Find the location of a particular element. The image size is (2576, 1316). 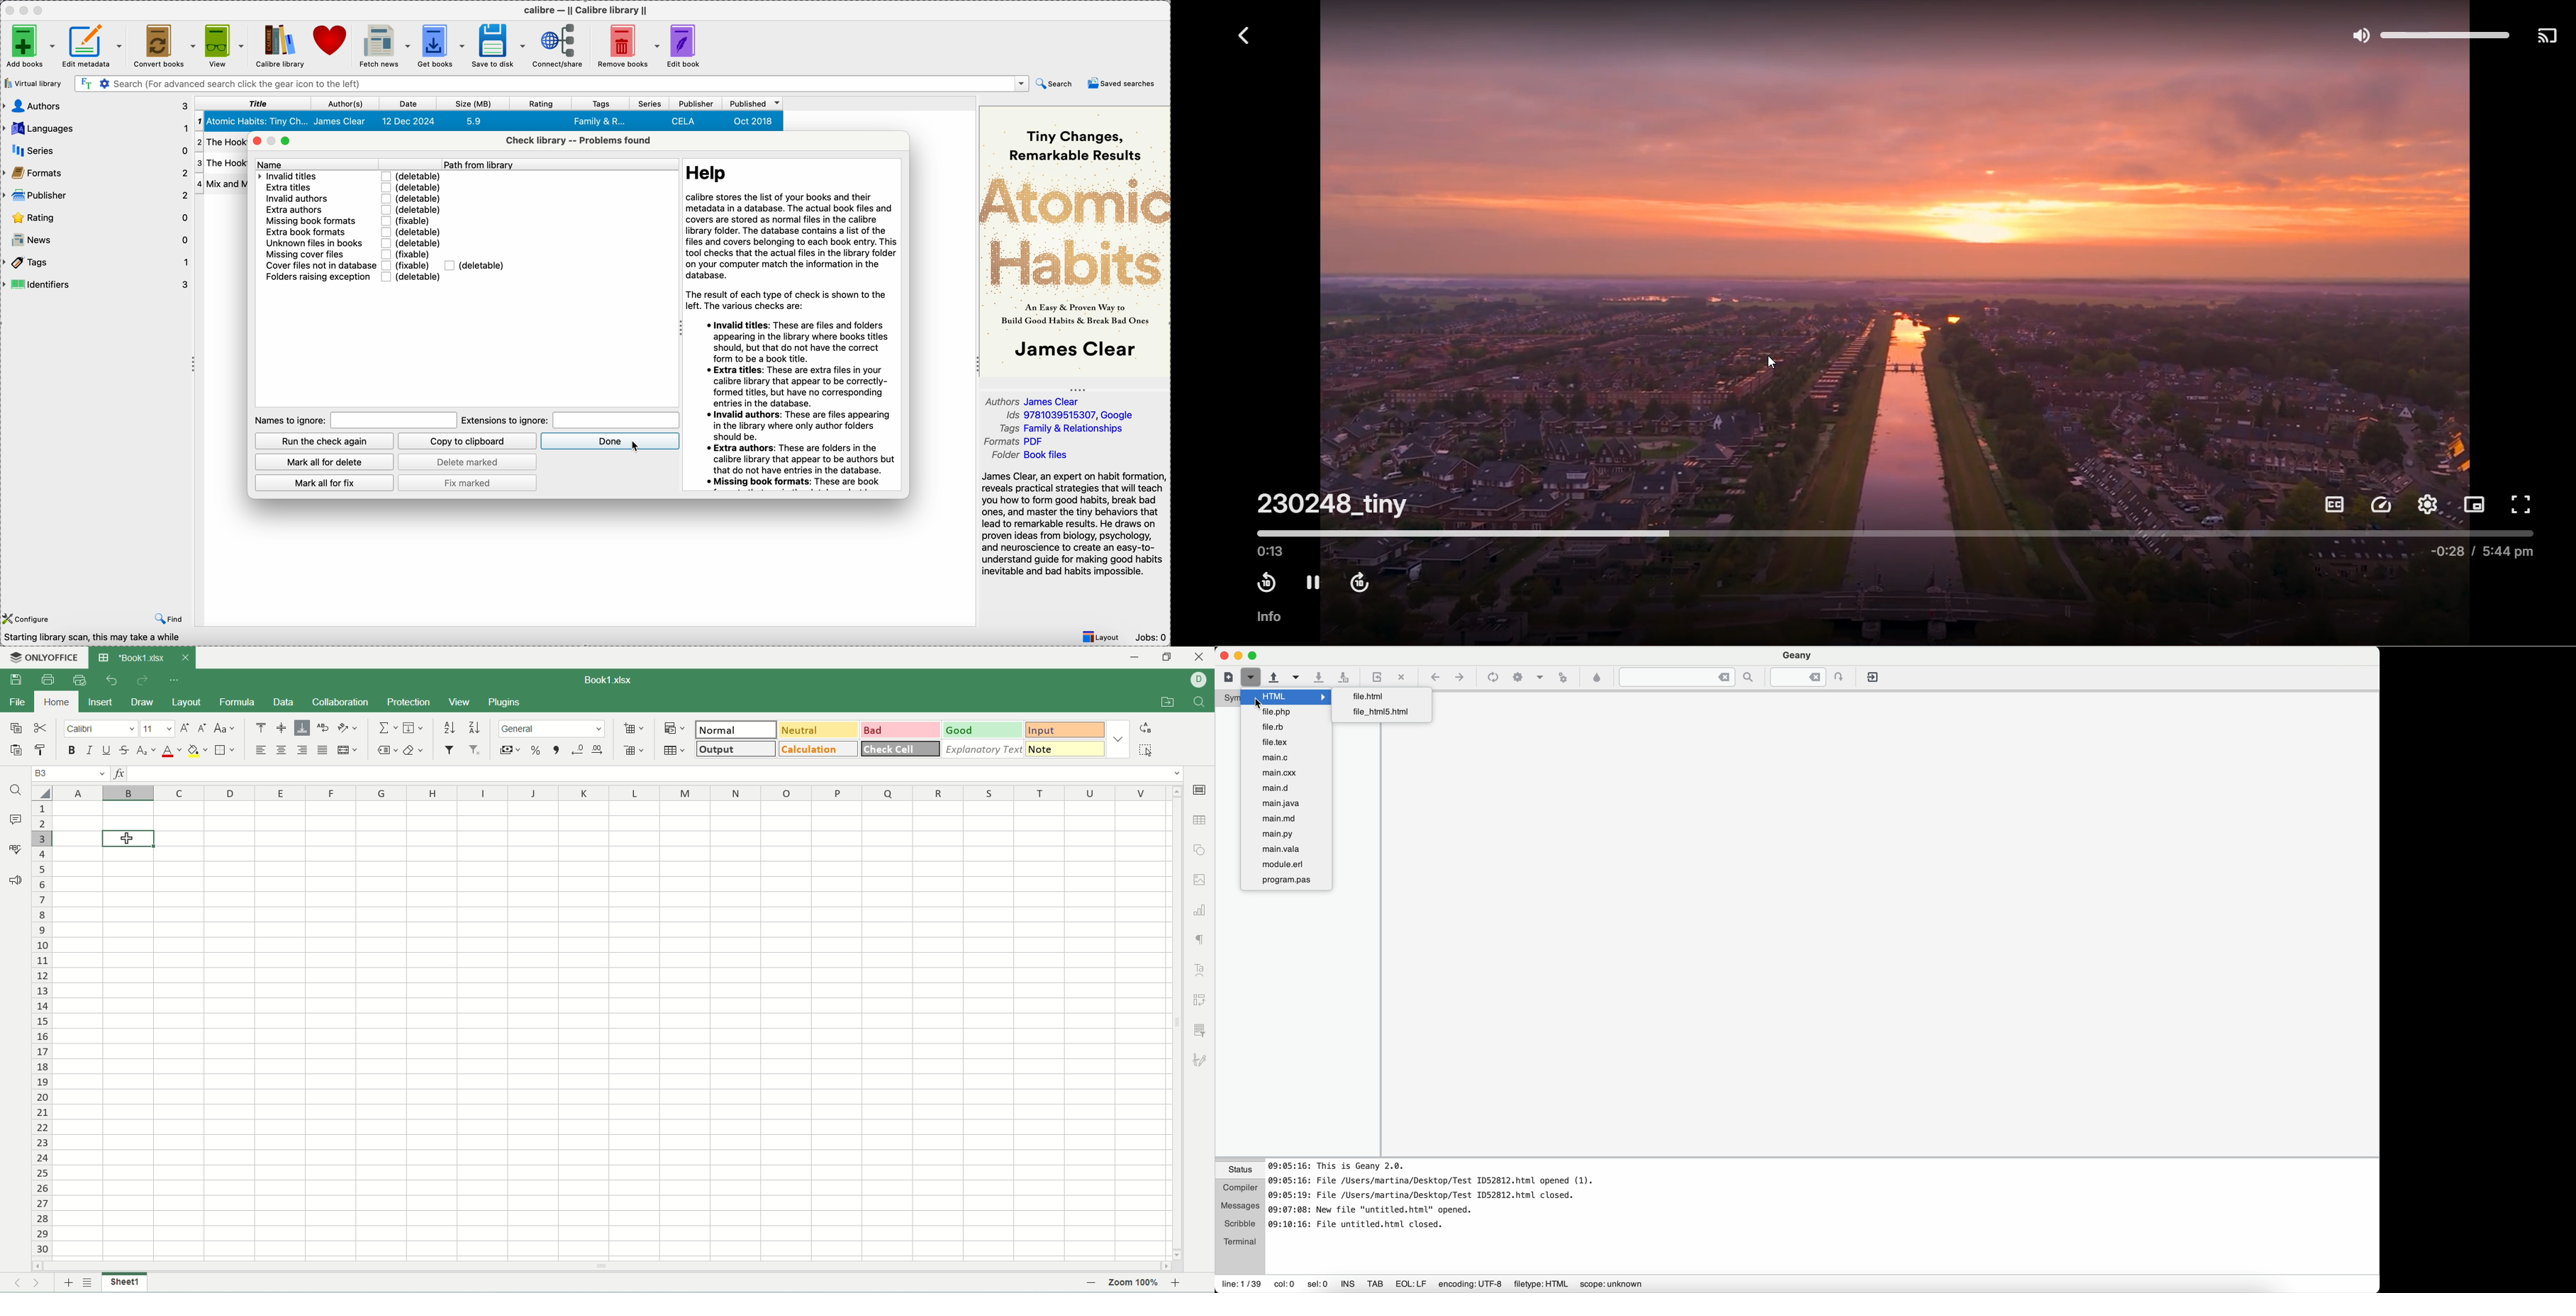

name is located at coordinates (347, 163).